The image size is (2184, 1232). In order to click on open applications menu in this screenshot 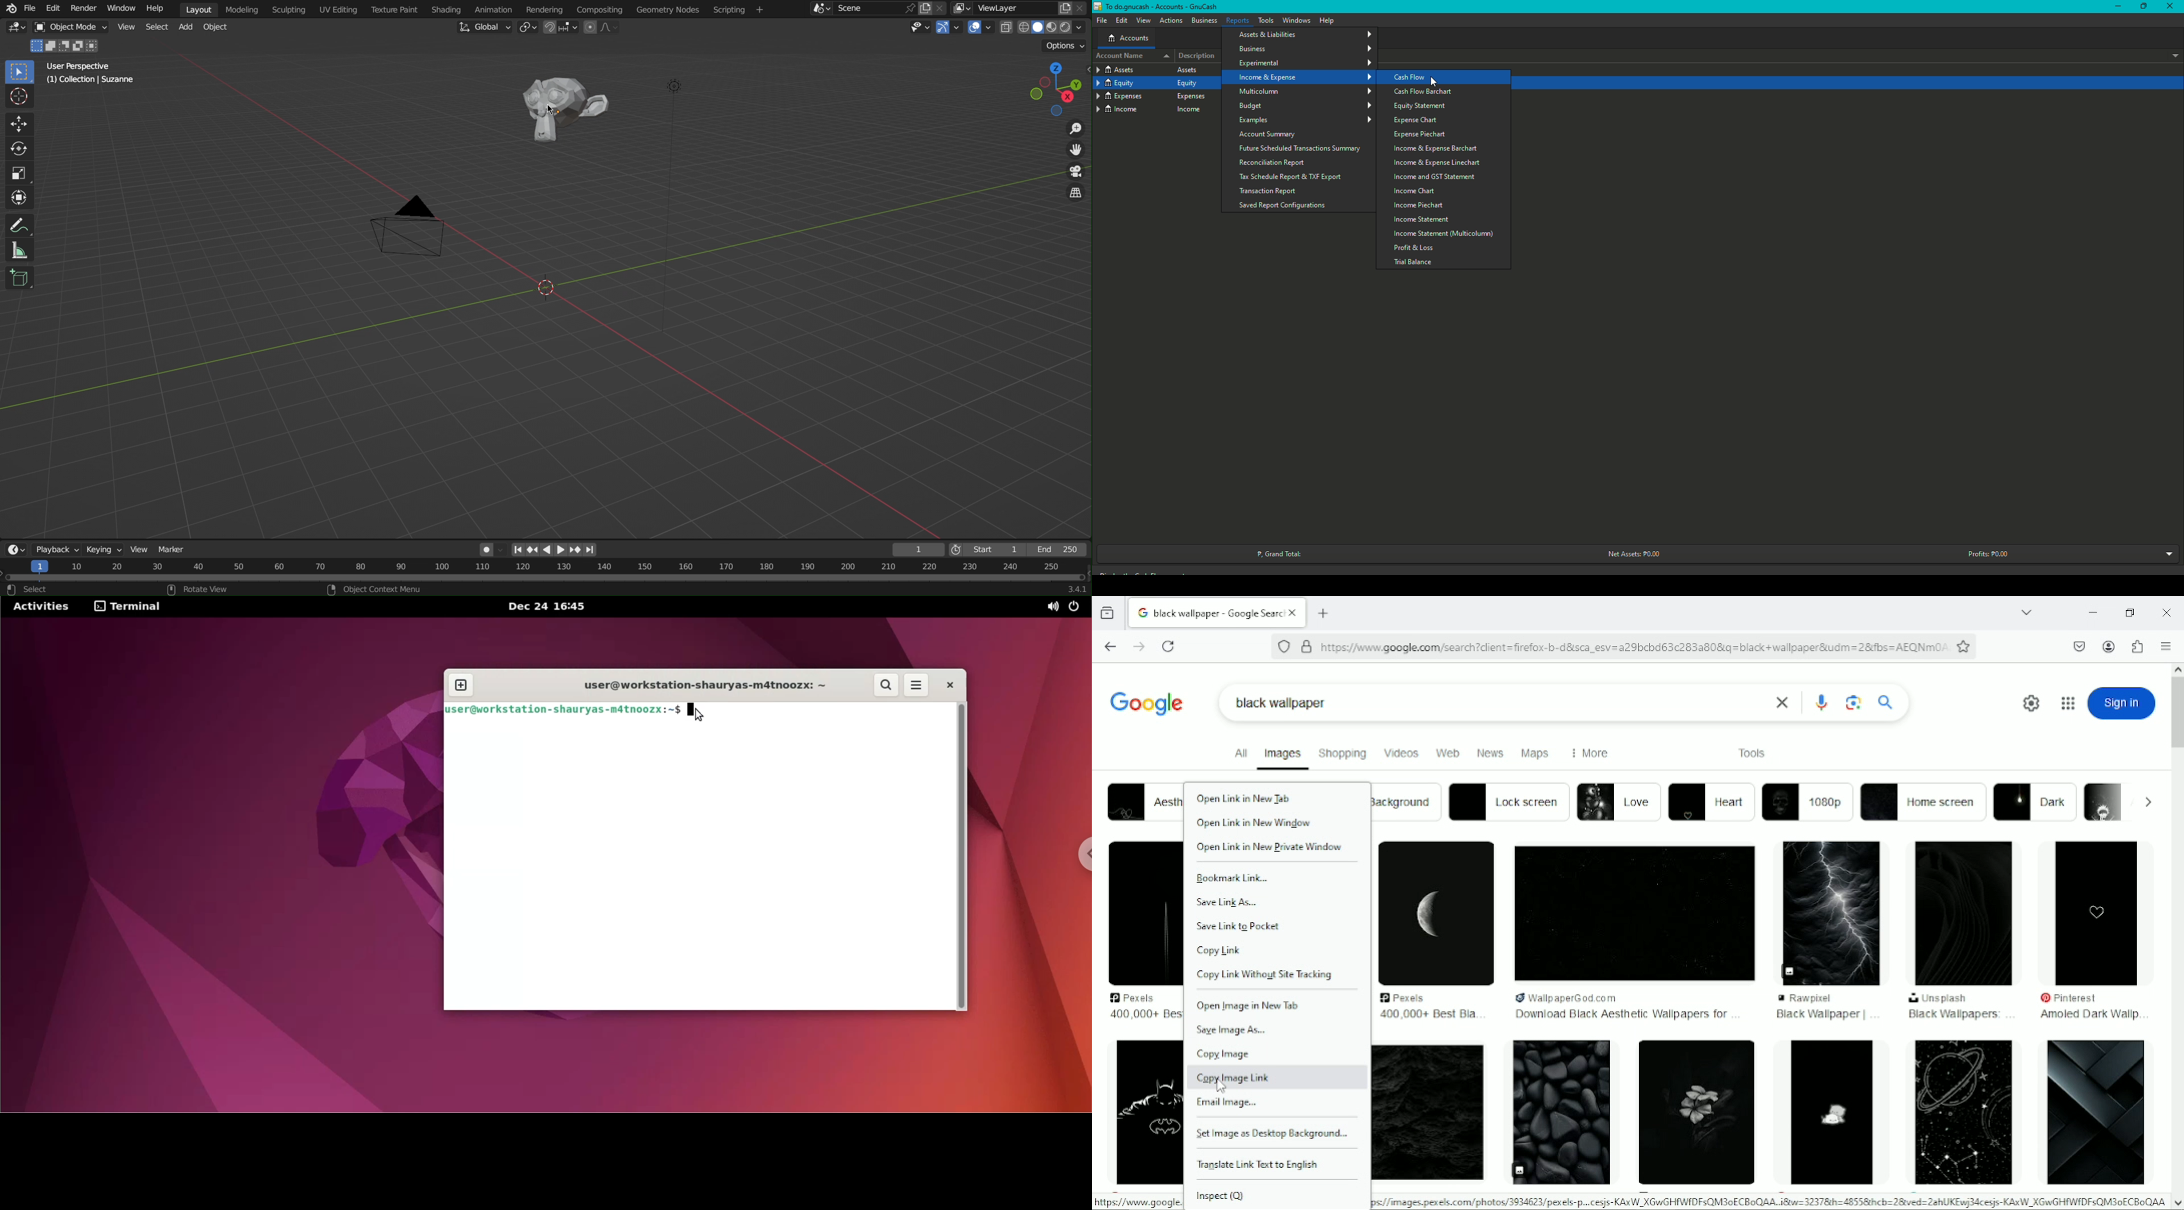, I will do `click(2166, 647)`.